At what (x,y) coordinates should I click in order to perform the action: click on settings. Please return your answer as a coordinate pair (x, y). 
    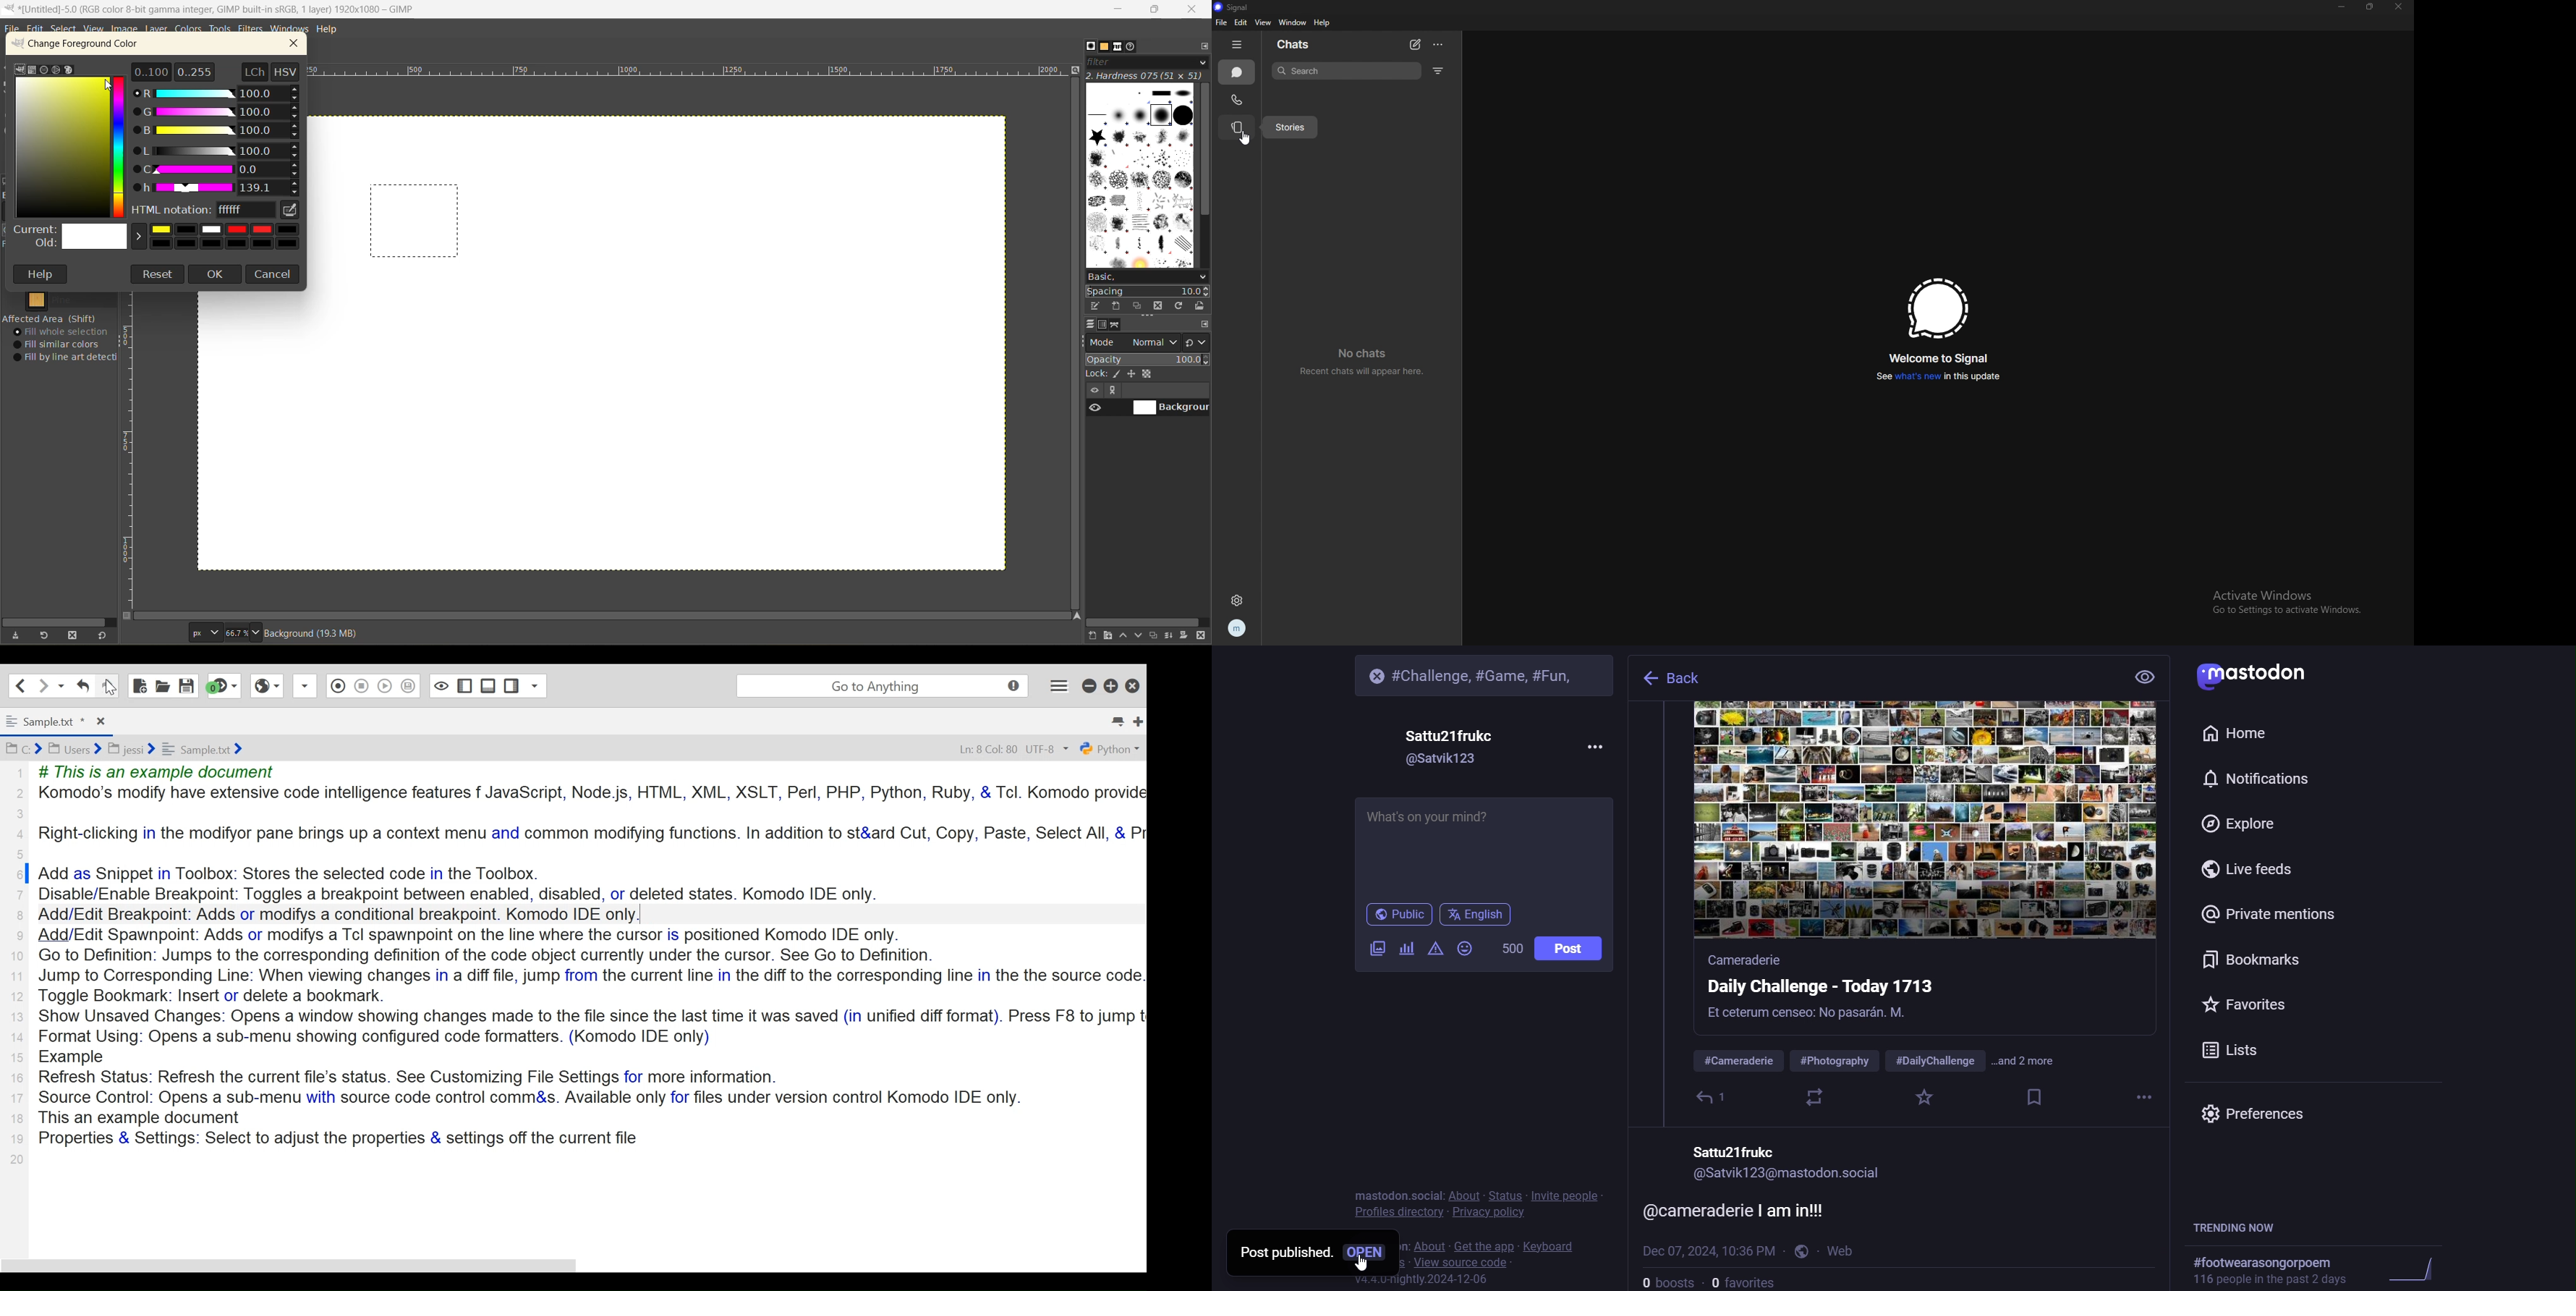
    Looking at the image, I should click on (1237, 601).